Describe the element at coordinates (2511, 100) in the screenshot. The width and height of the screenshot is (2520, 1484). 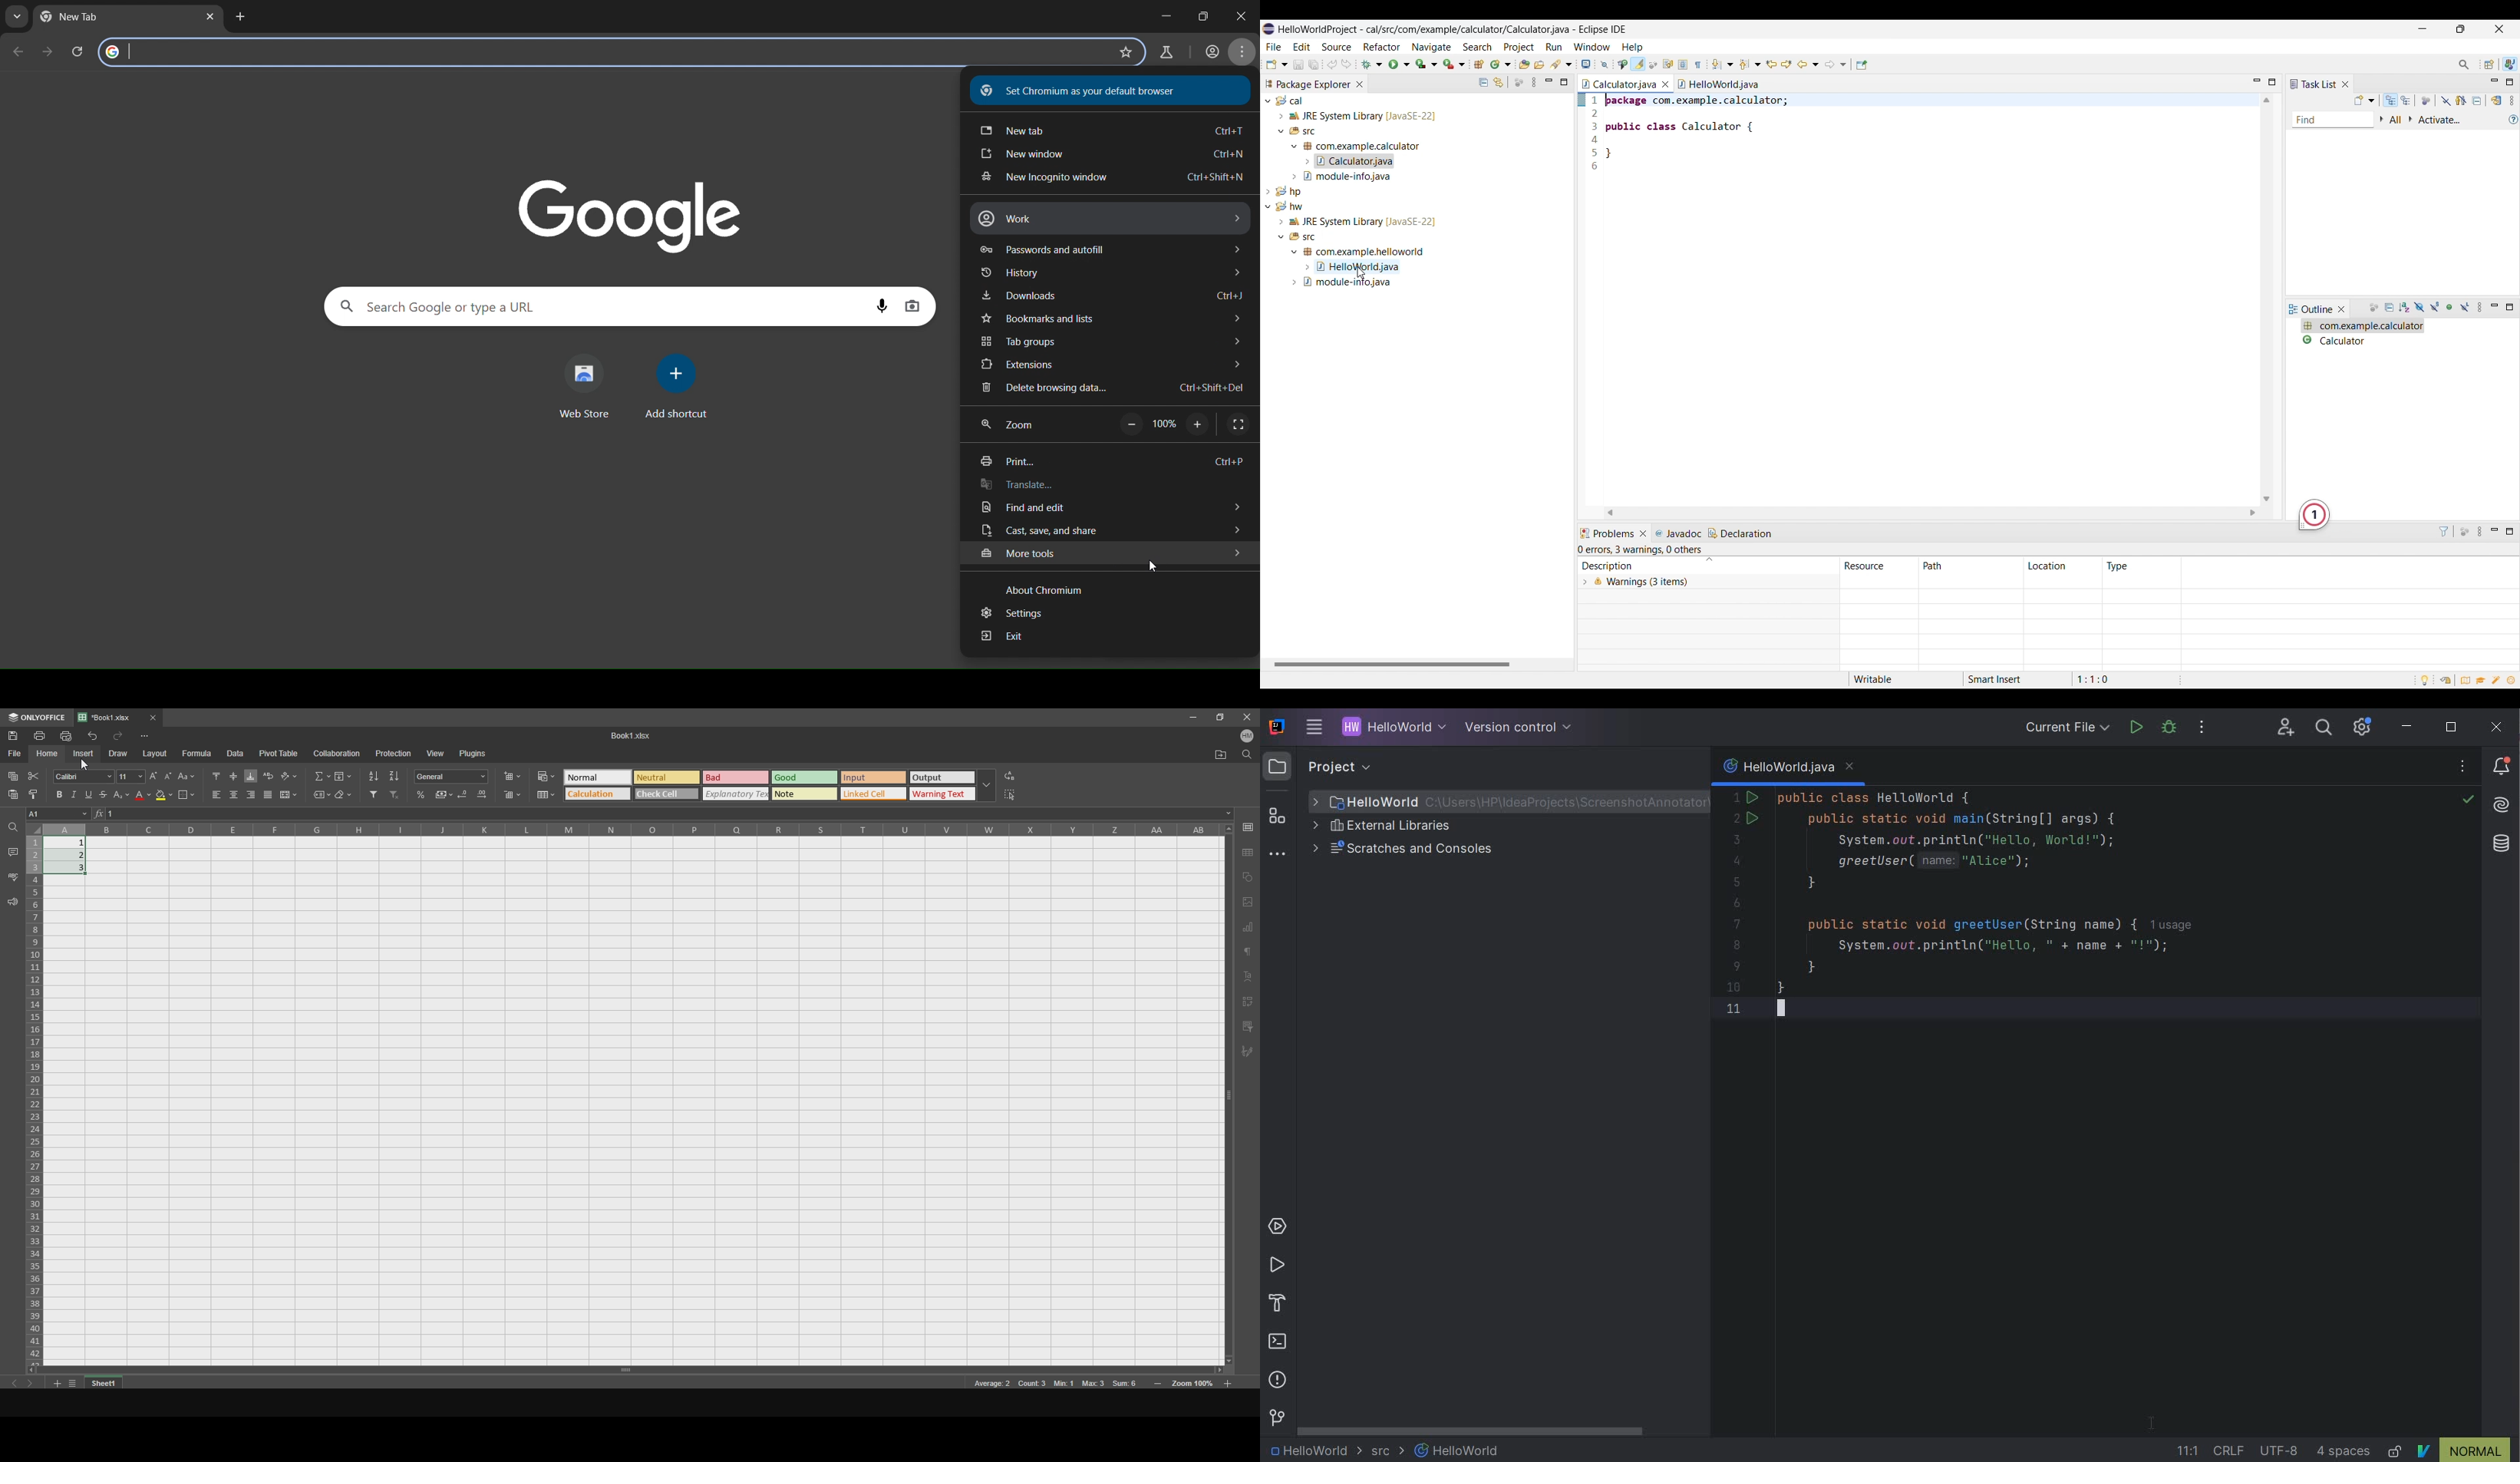
I see `View menu` at that location.